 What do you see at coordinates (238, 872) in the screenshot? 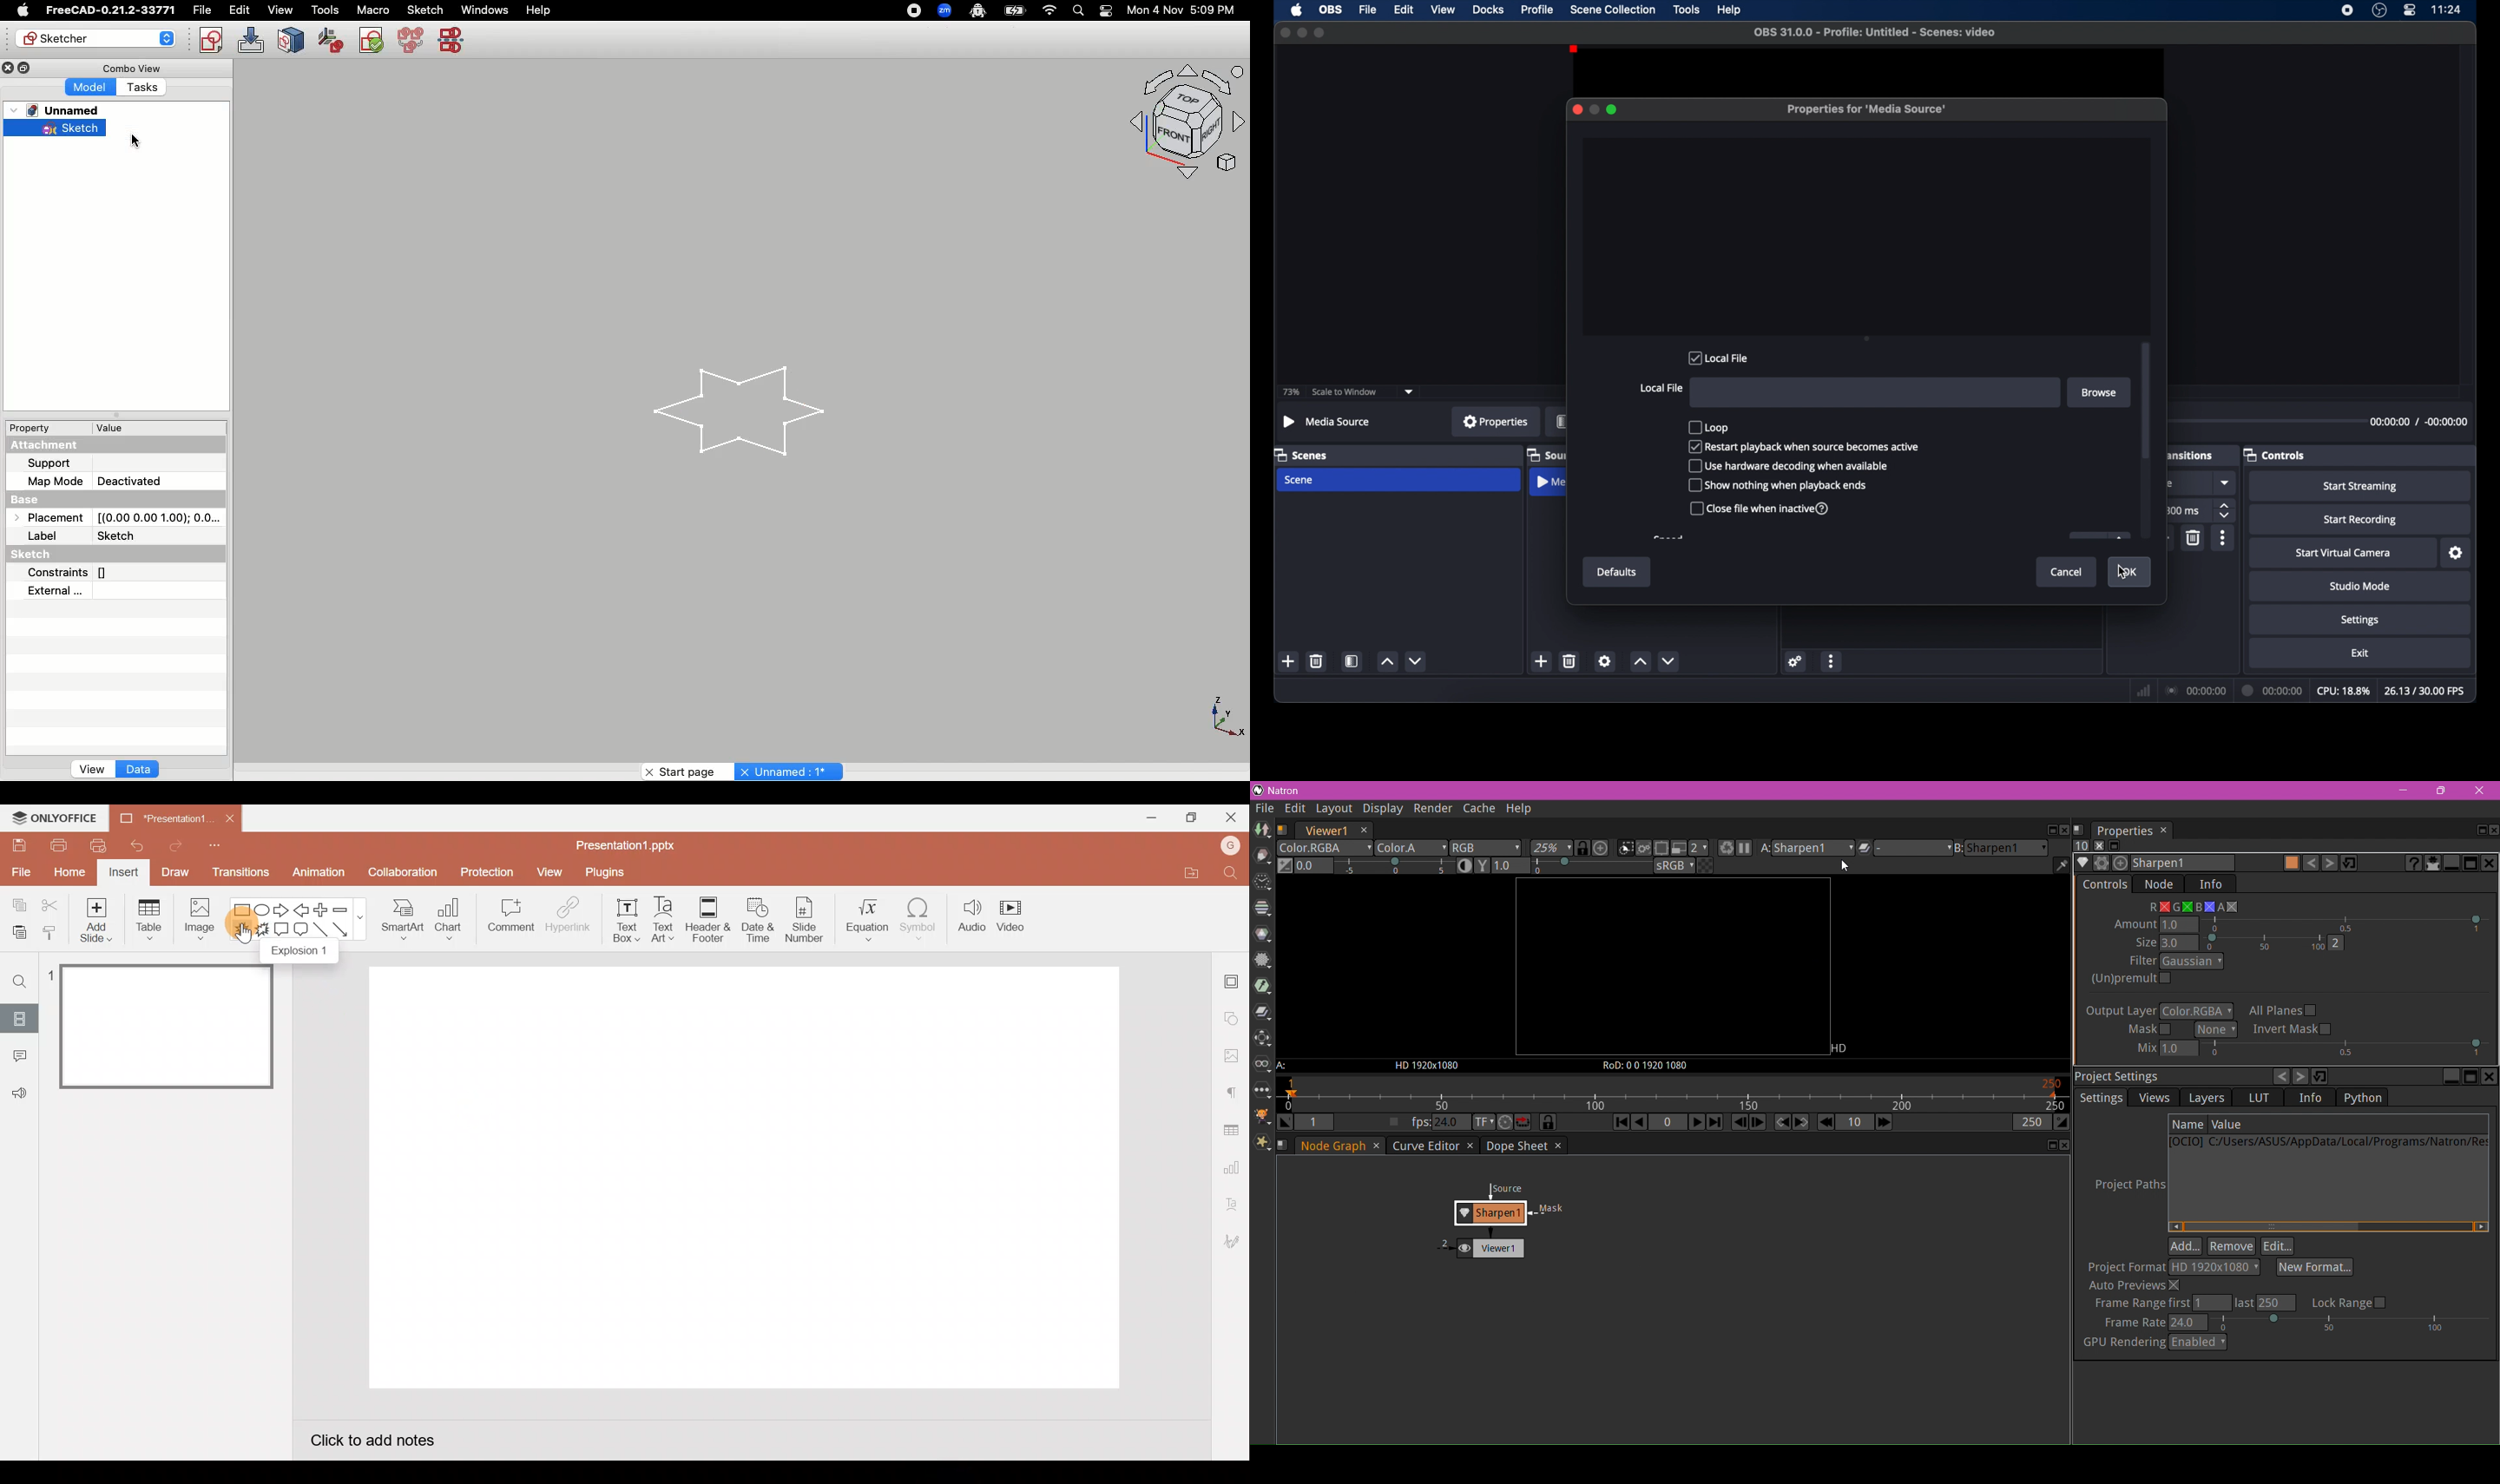
I see `Transitions` at bounding box center [238, 872].